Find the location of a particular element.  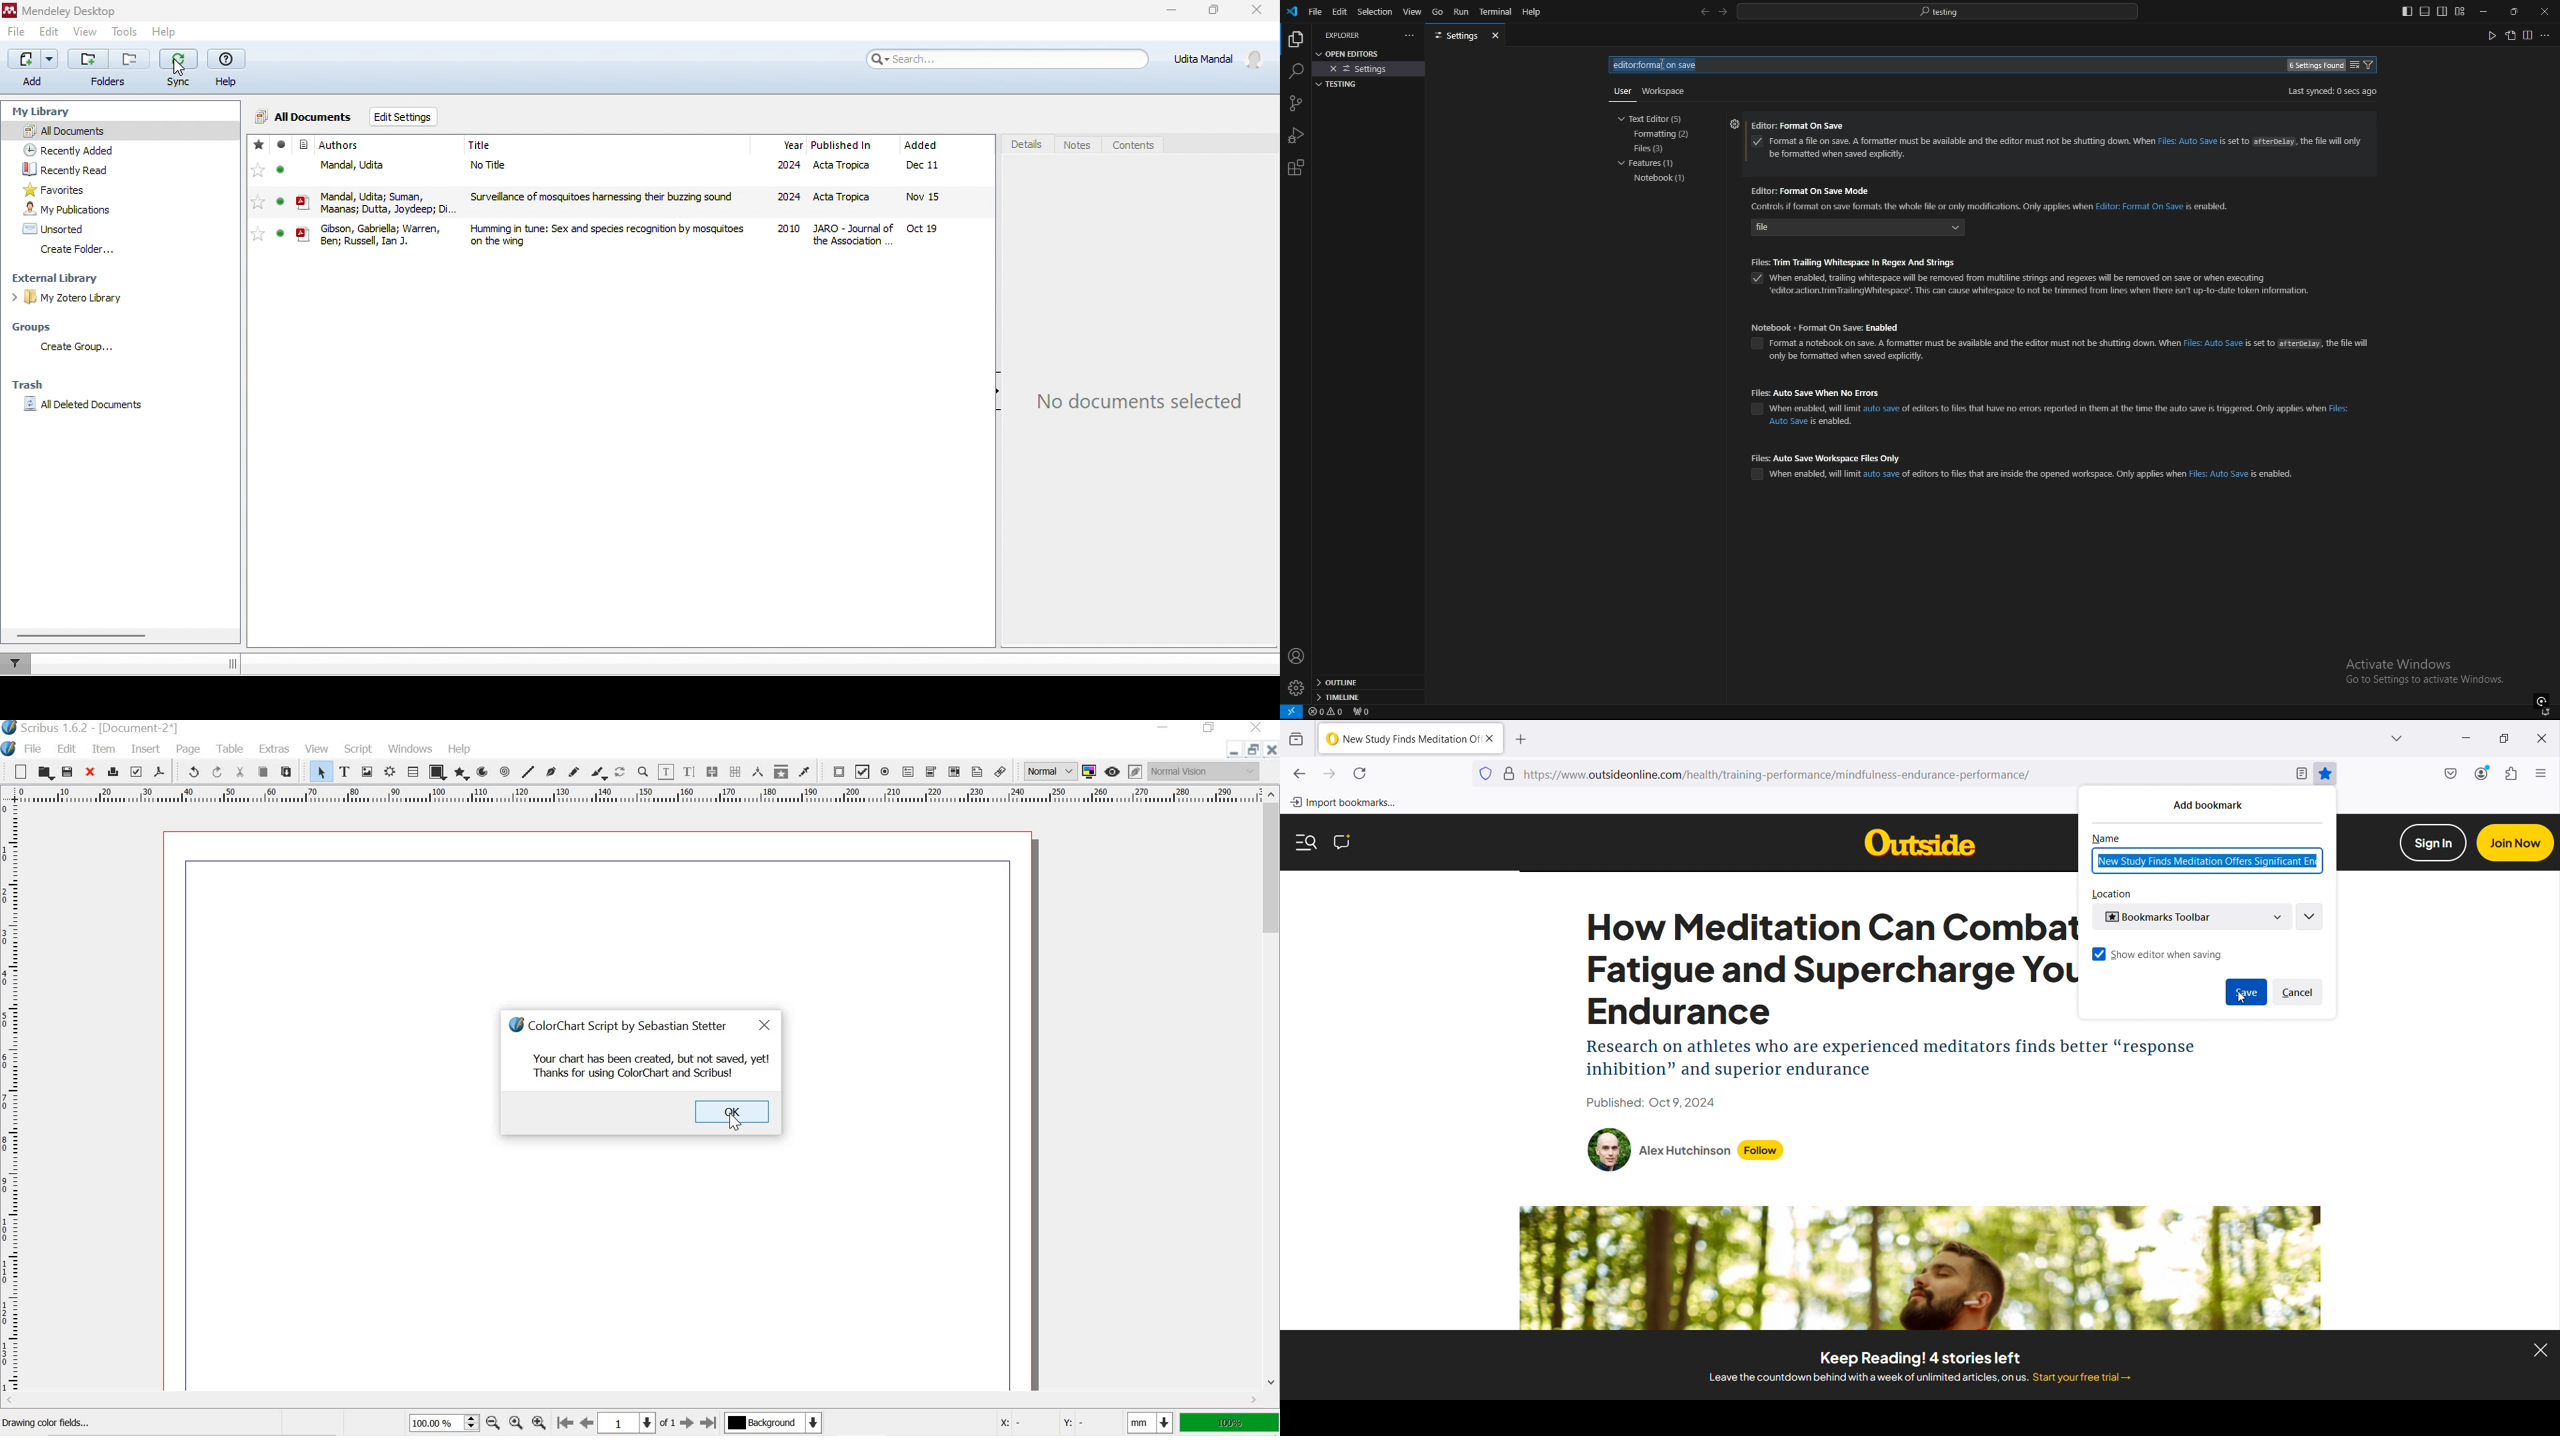

table is located at coordinates (413, 771).